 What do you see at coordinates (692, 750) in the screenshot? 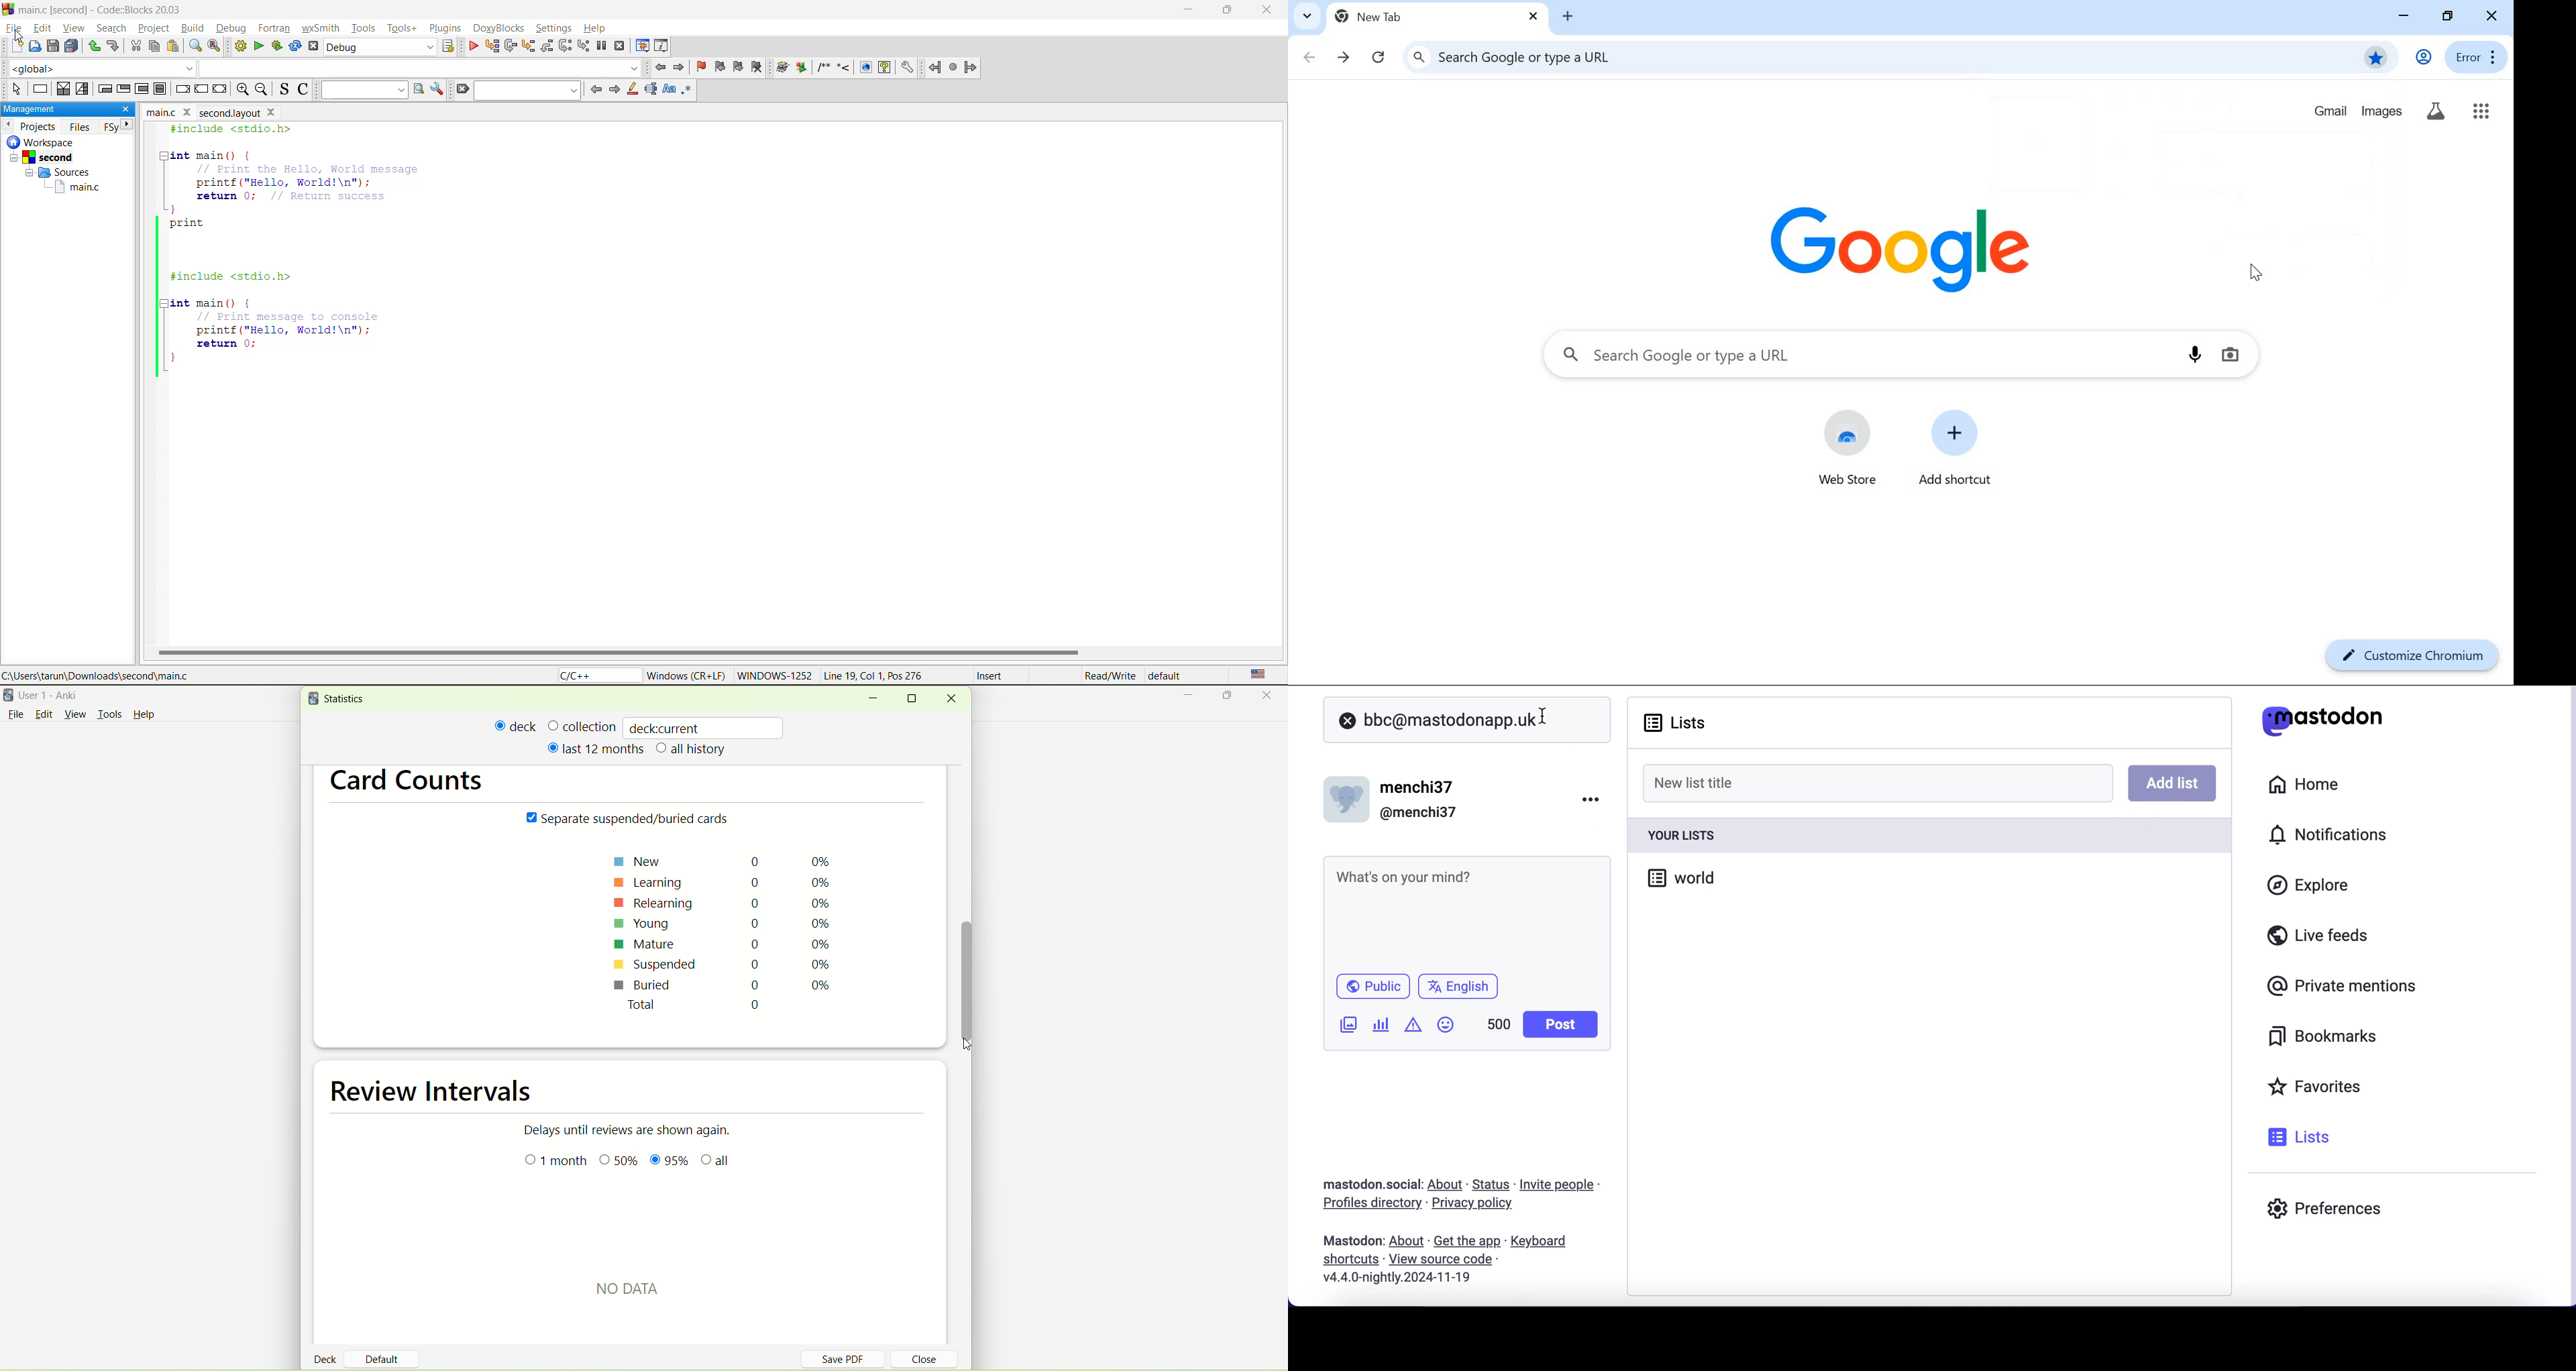
I see `all history` at bounding box center [692, 750].